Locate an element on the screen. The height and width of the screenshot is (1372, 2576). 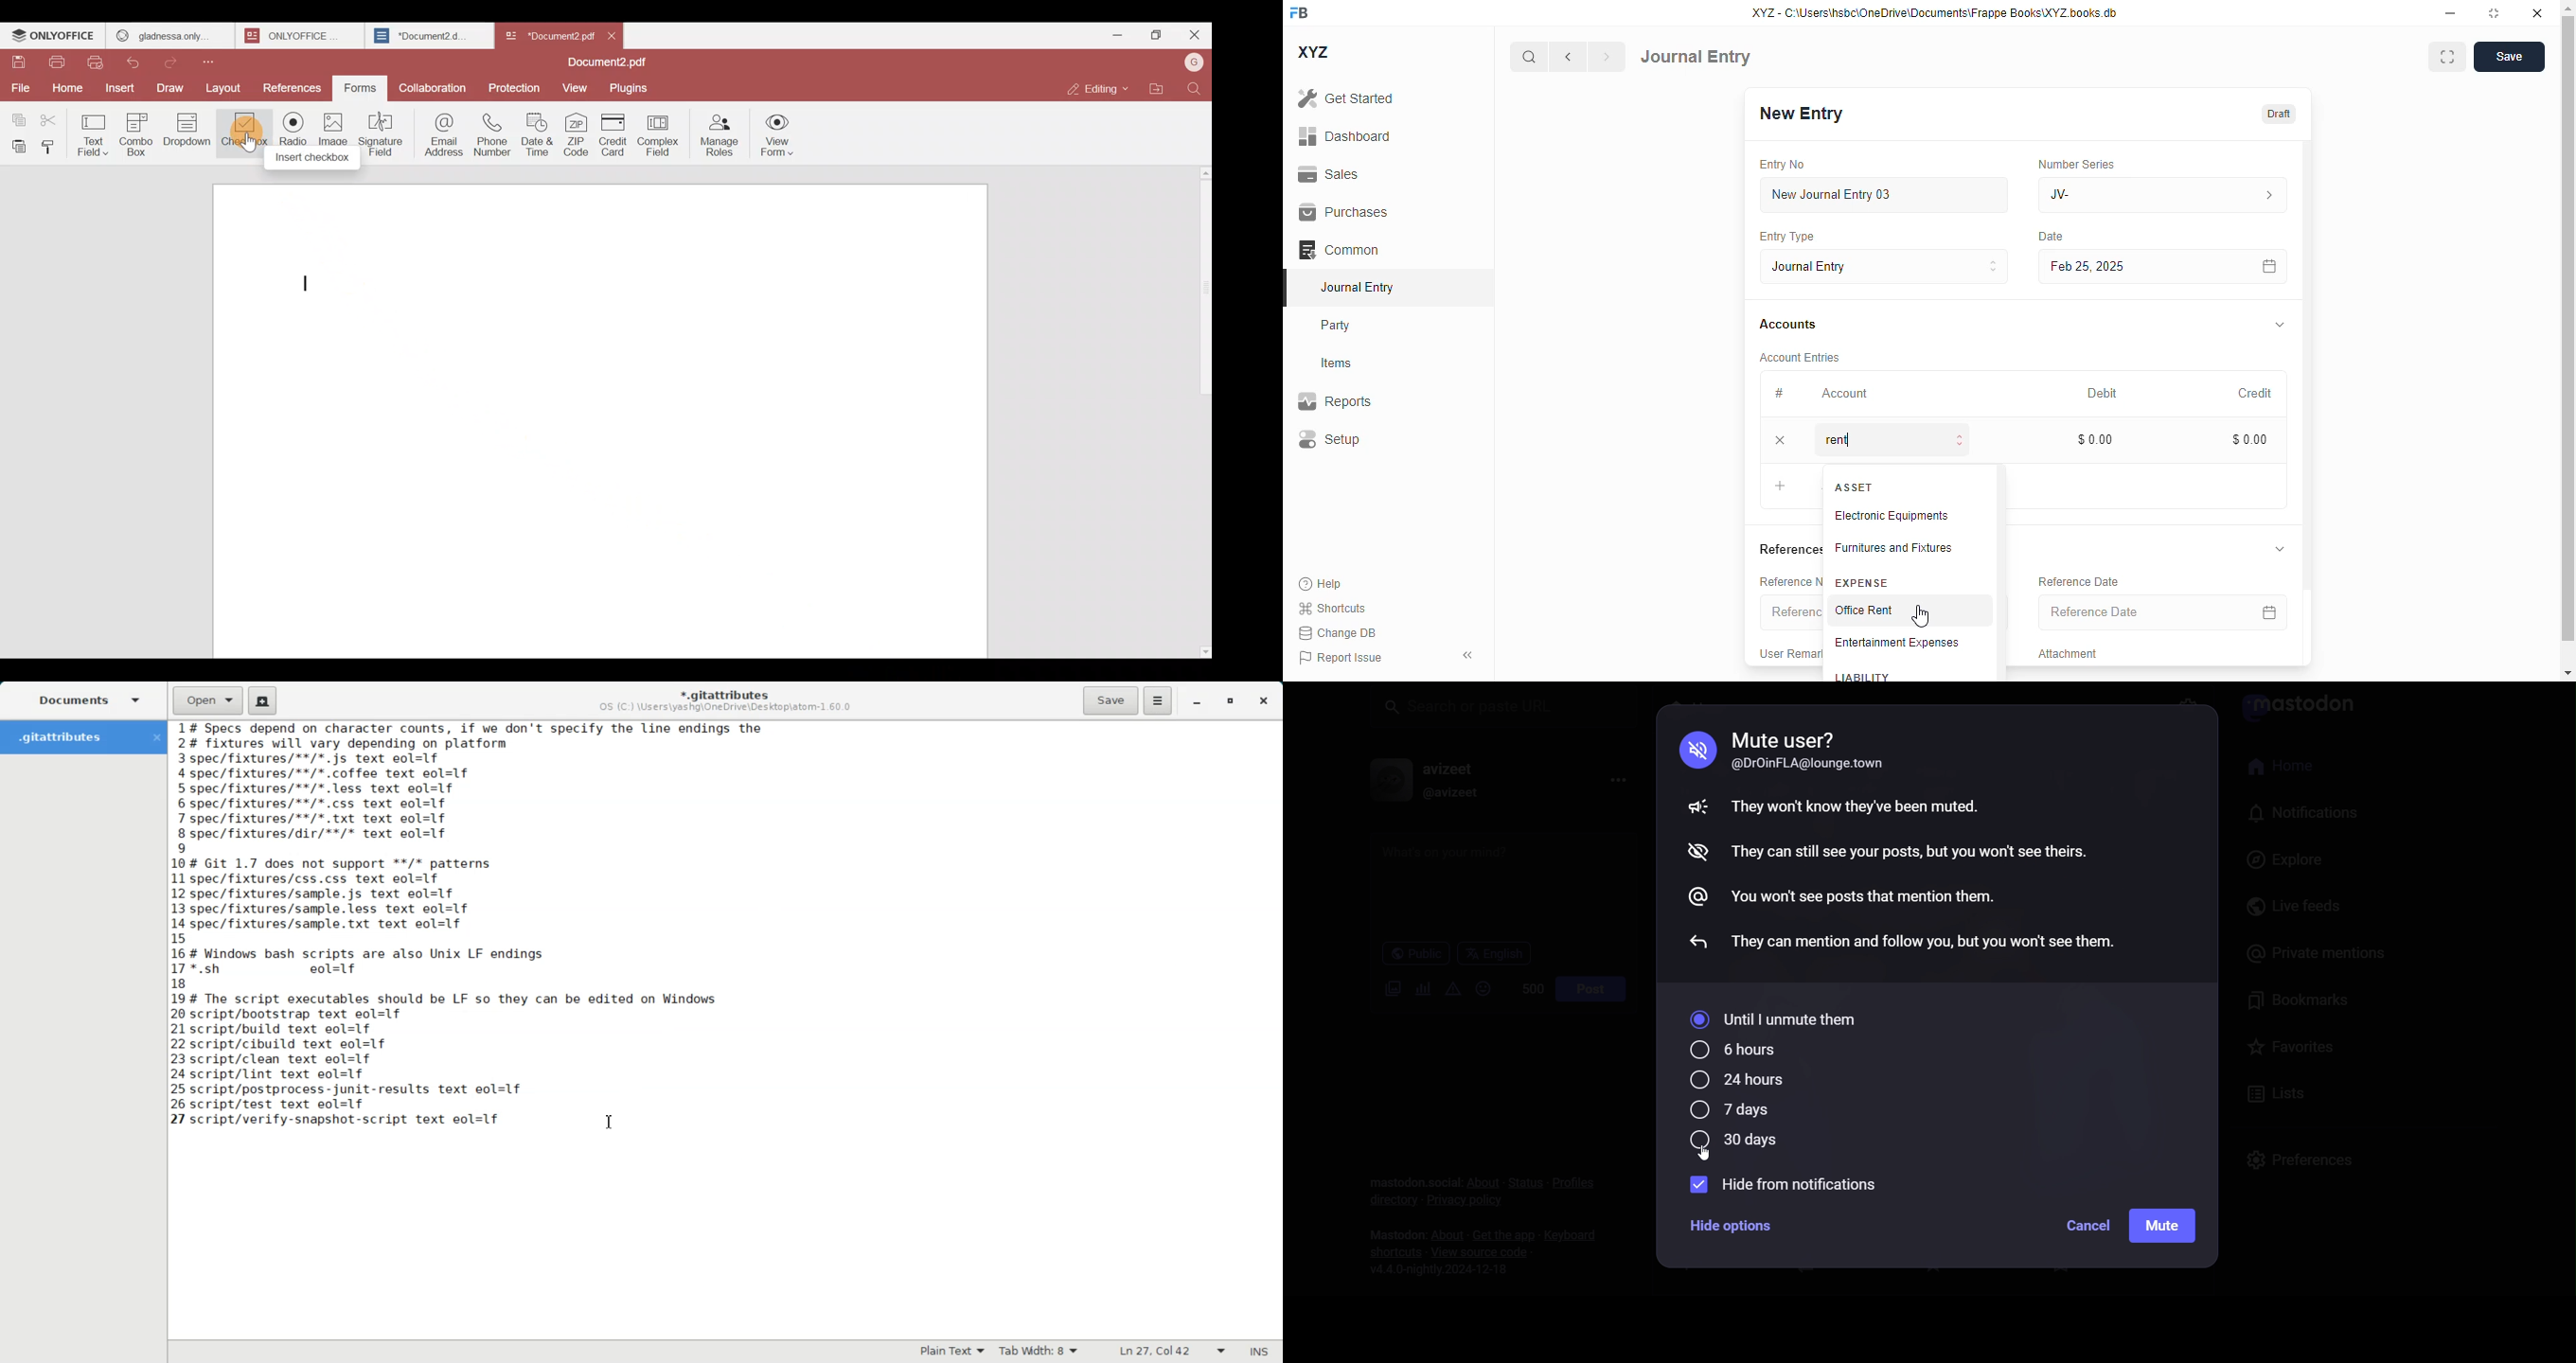
shortcuts is located at coordinates (1331, 608).